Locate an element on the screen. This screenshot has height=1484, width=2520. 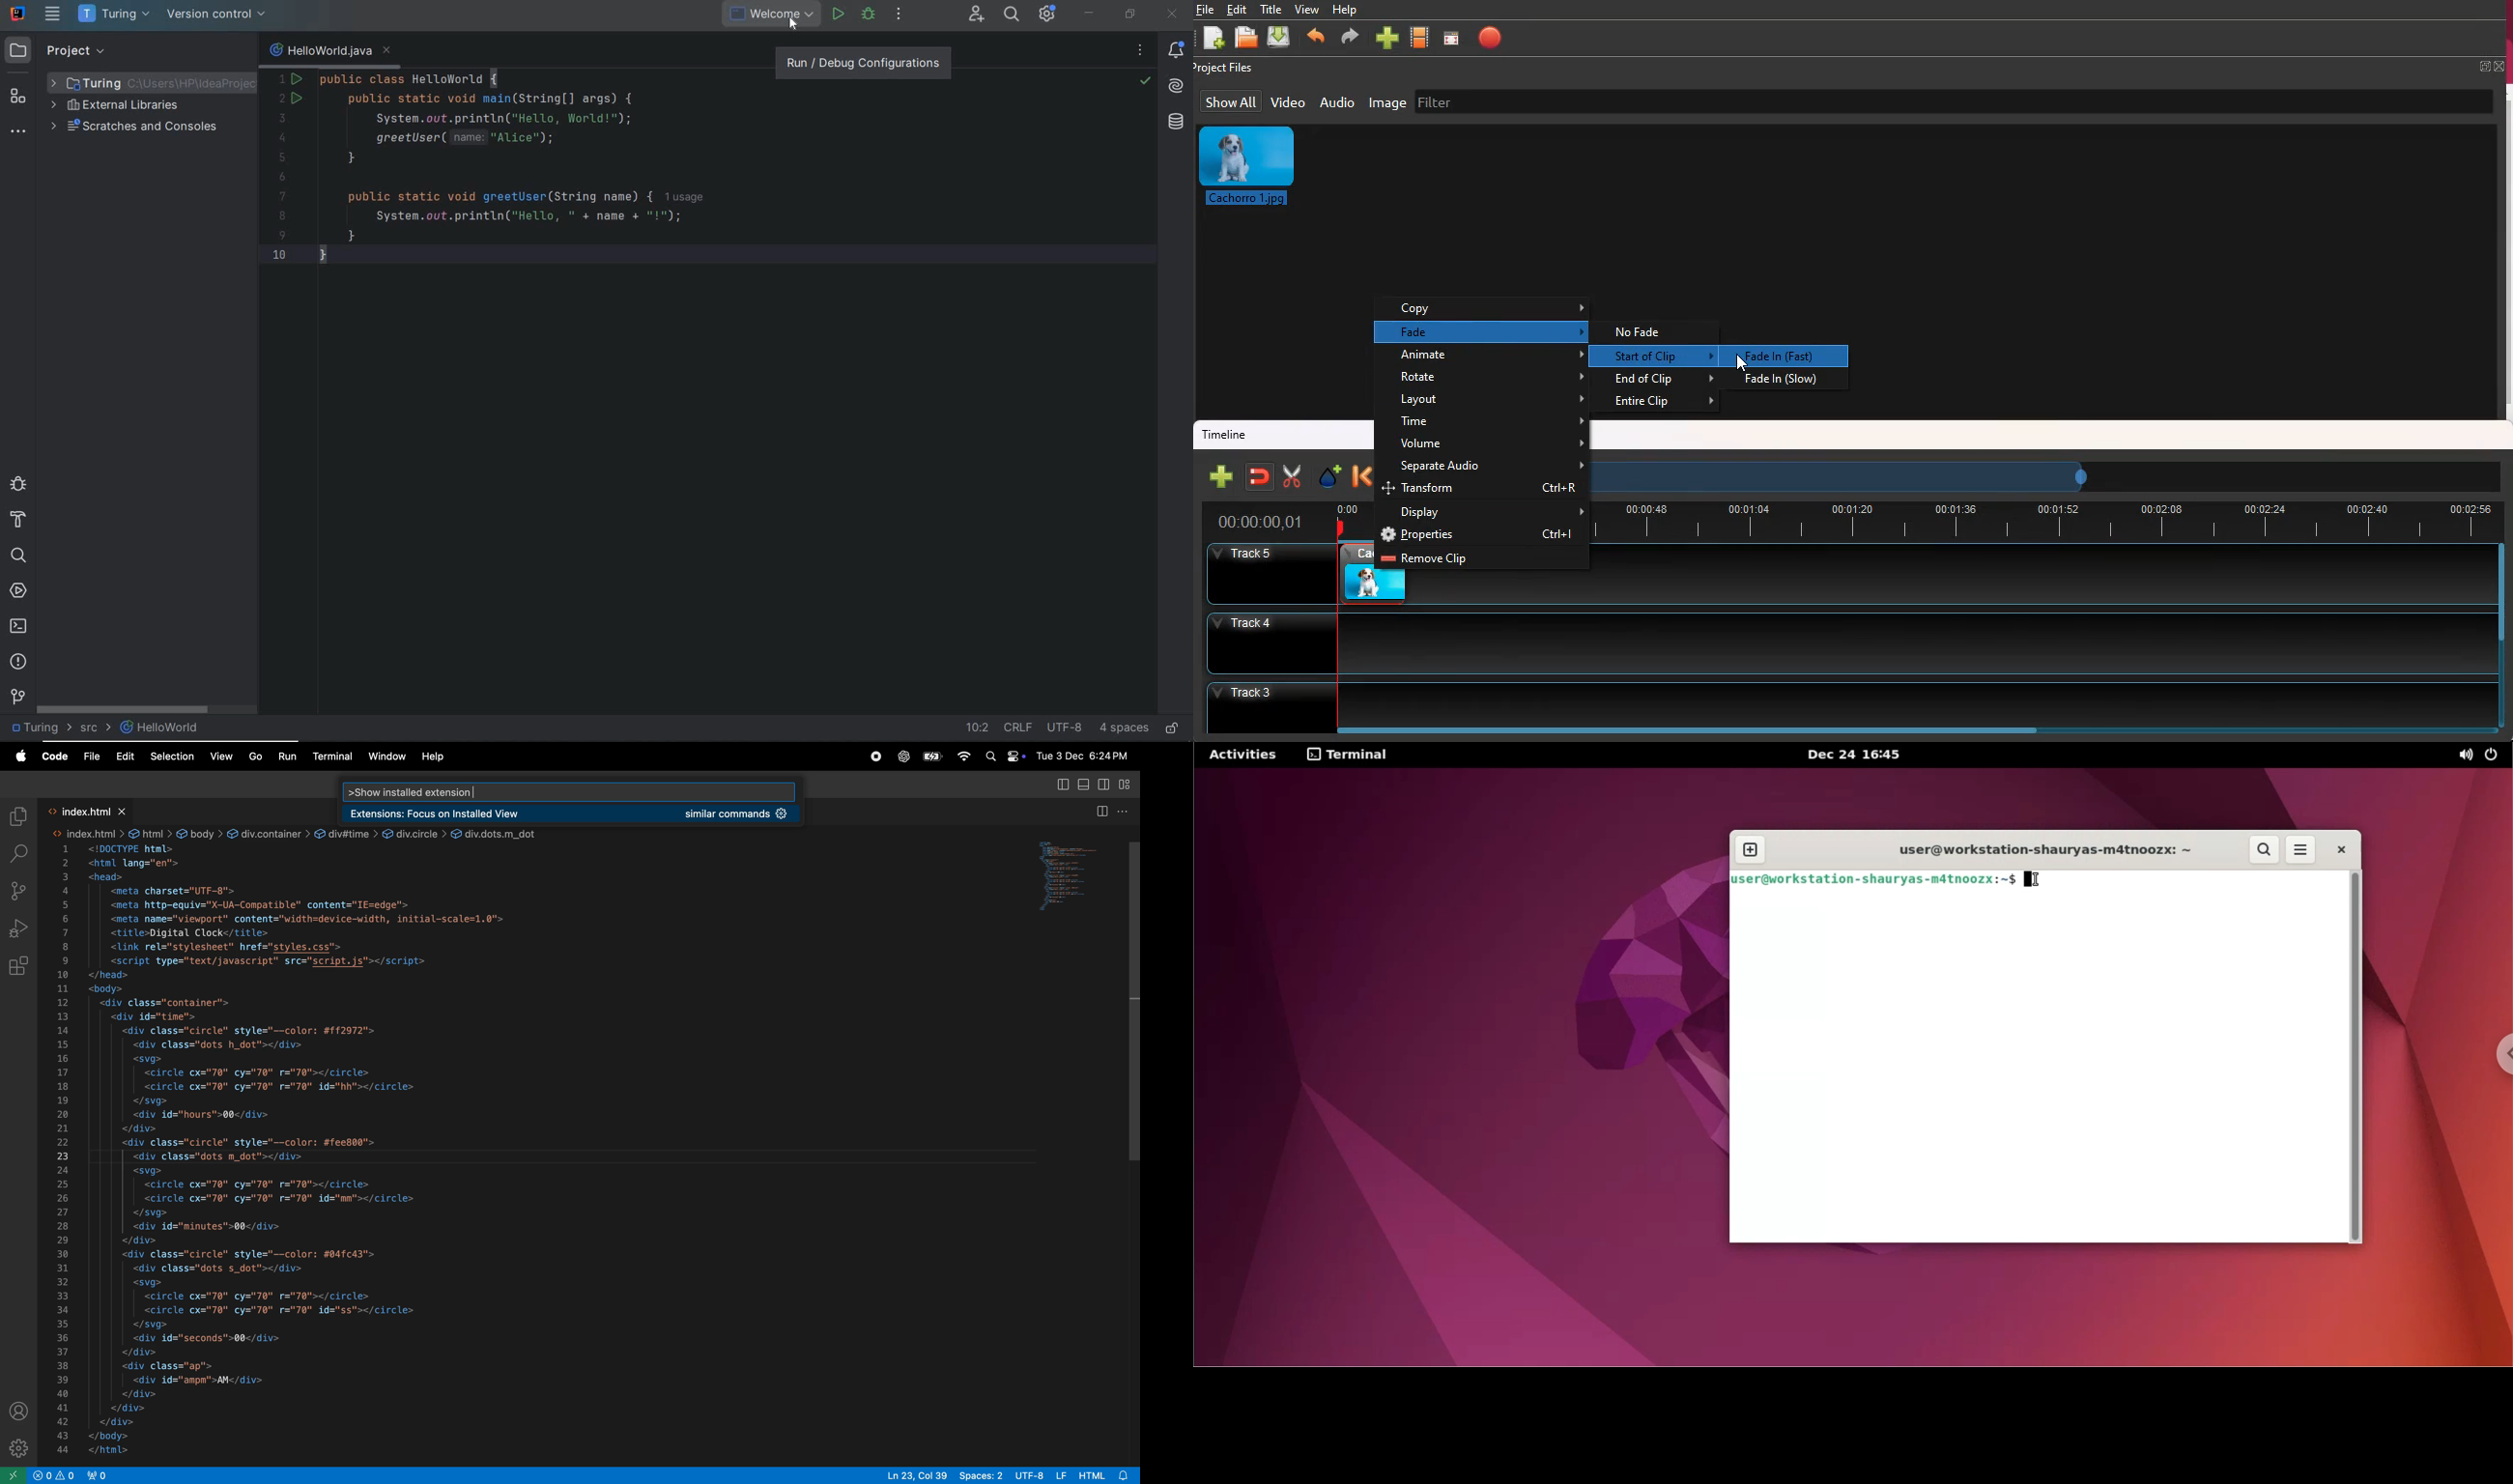
cursor is located at coordinates (805, 21).